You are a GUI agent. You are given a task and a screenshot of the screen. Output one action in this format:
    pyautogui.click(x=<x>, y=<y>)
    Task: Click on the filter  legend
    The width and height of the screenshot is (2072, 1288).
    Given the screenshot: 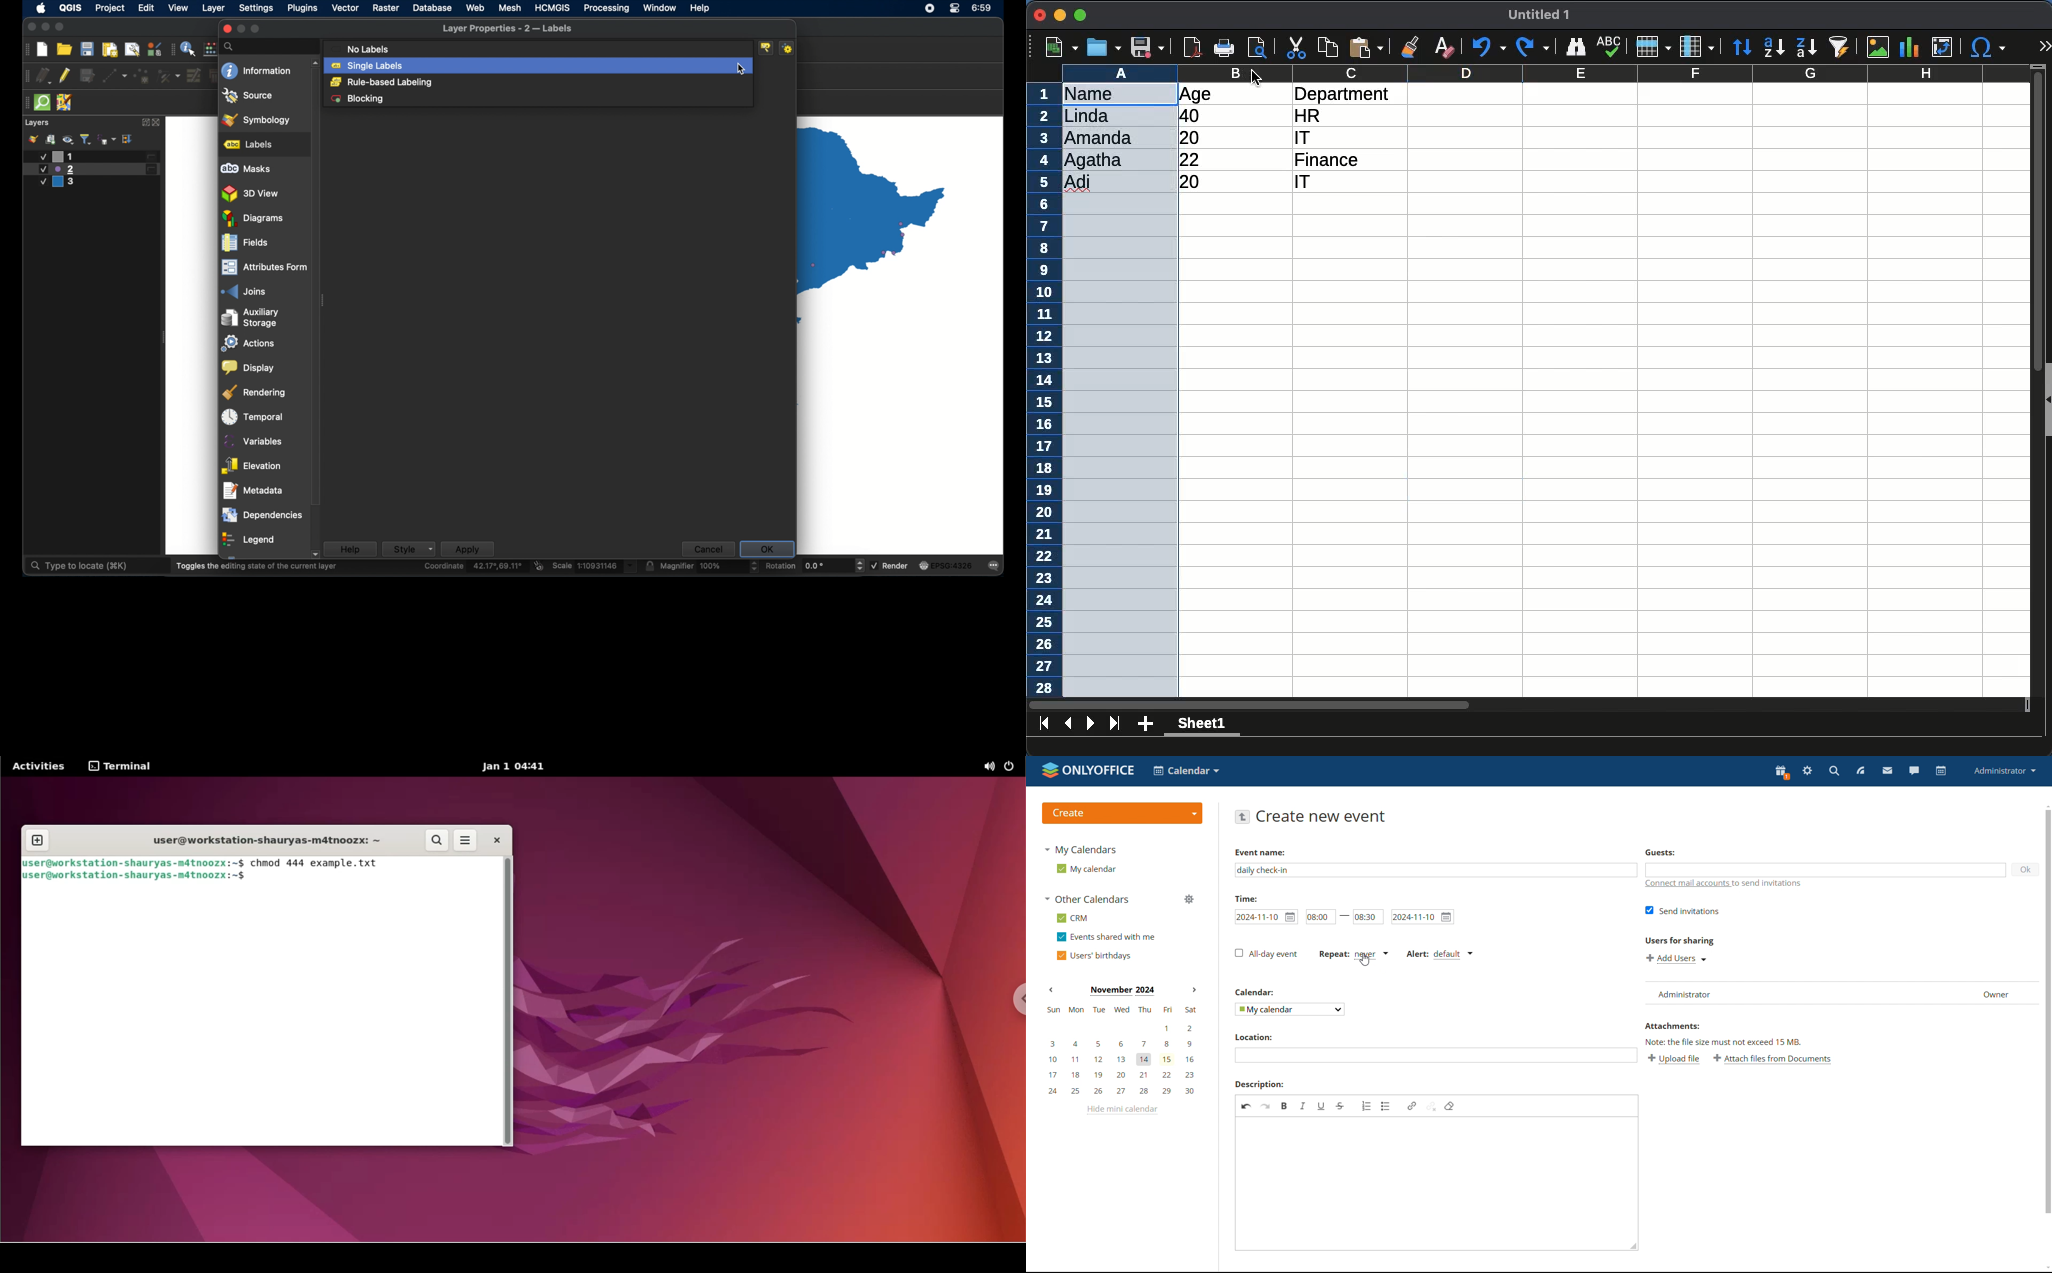 What is the action you would take?
    pyautogui.click(x=86, y=139)
    